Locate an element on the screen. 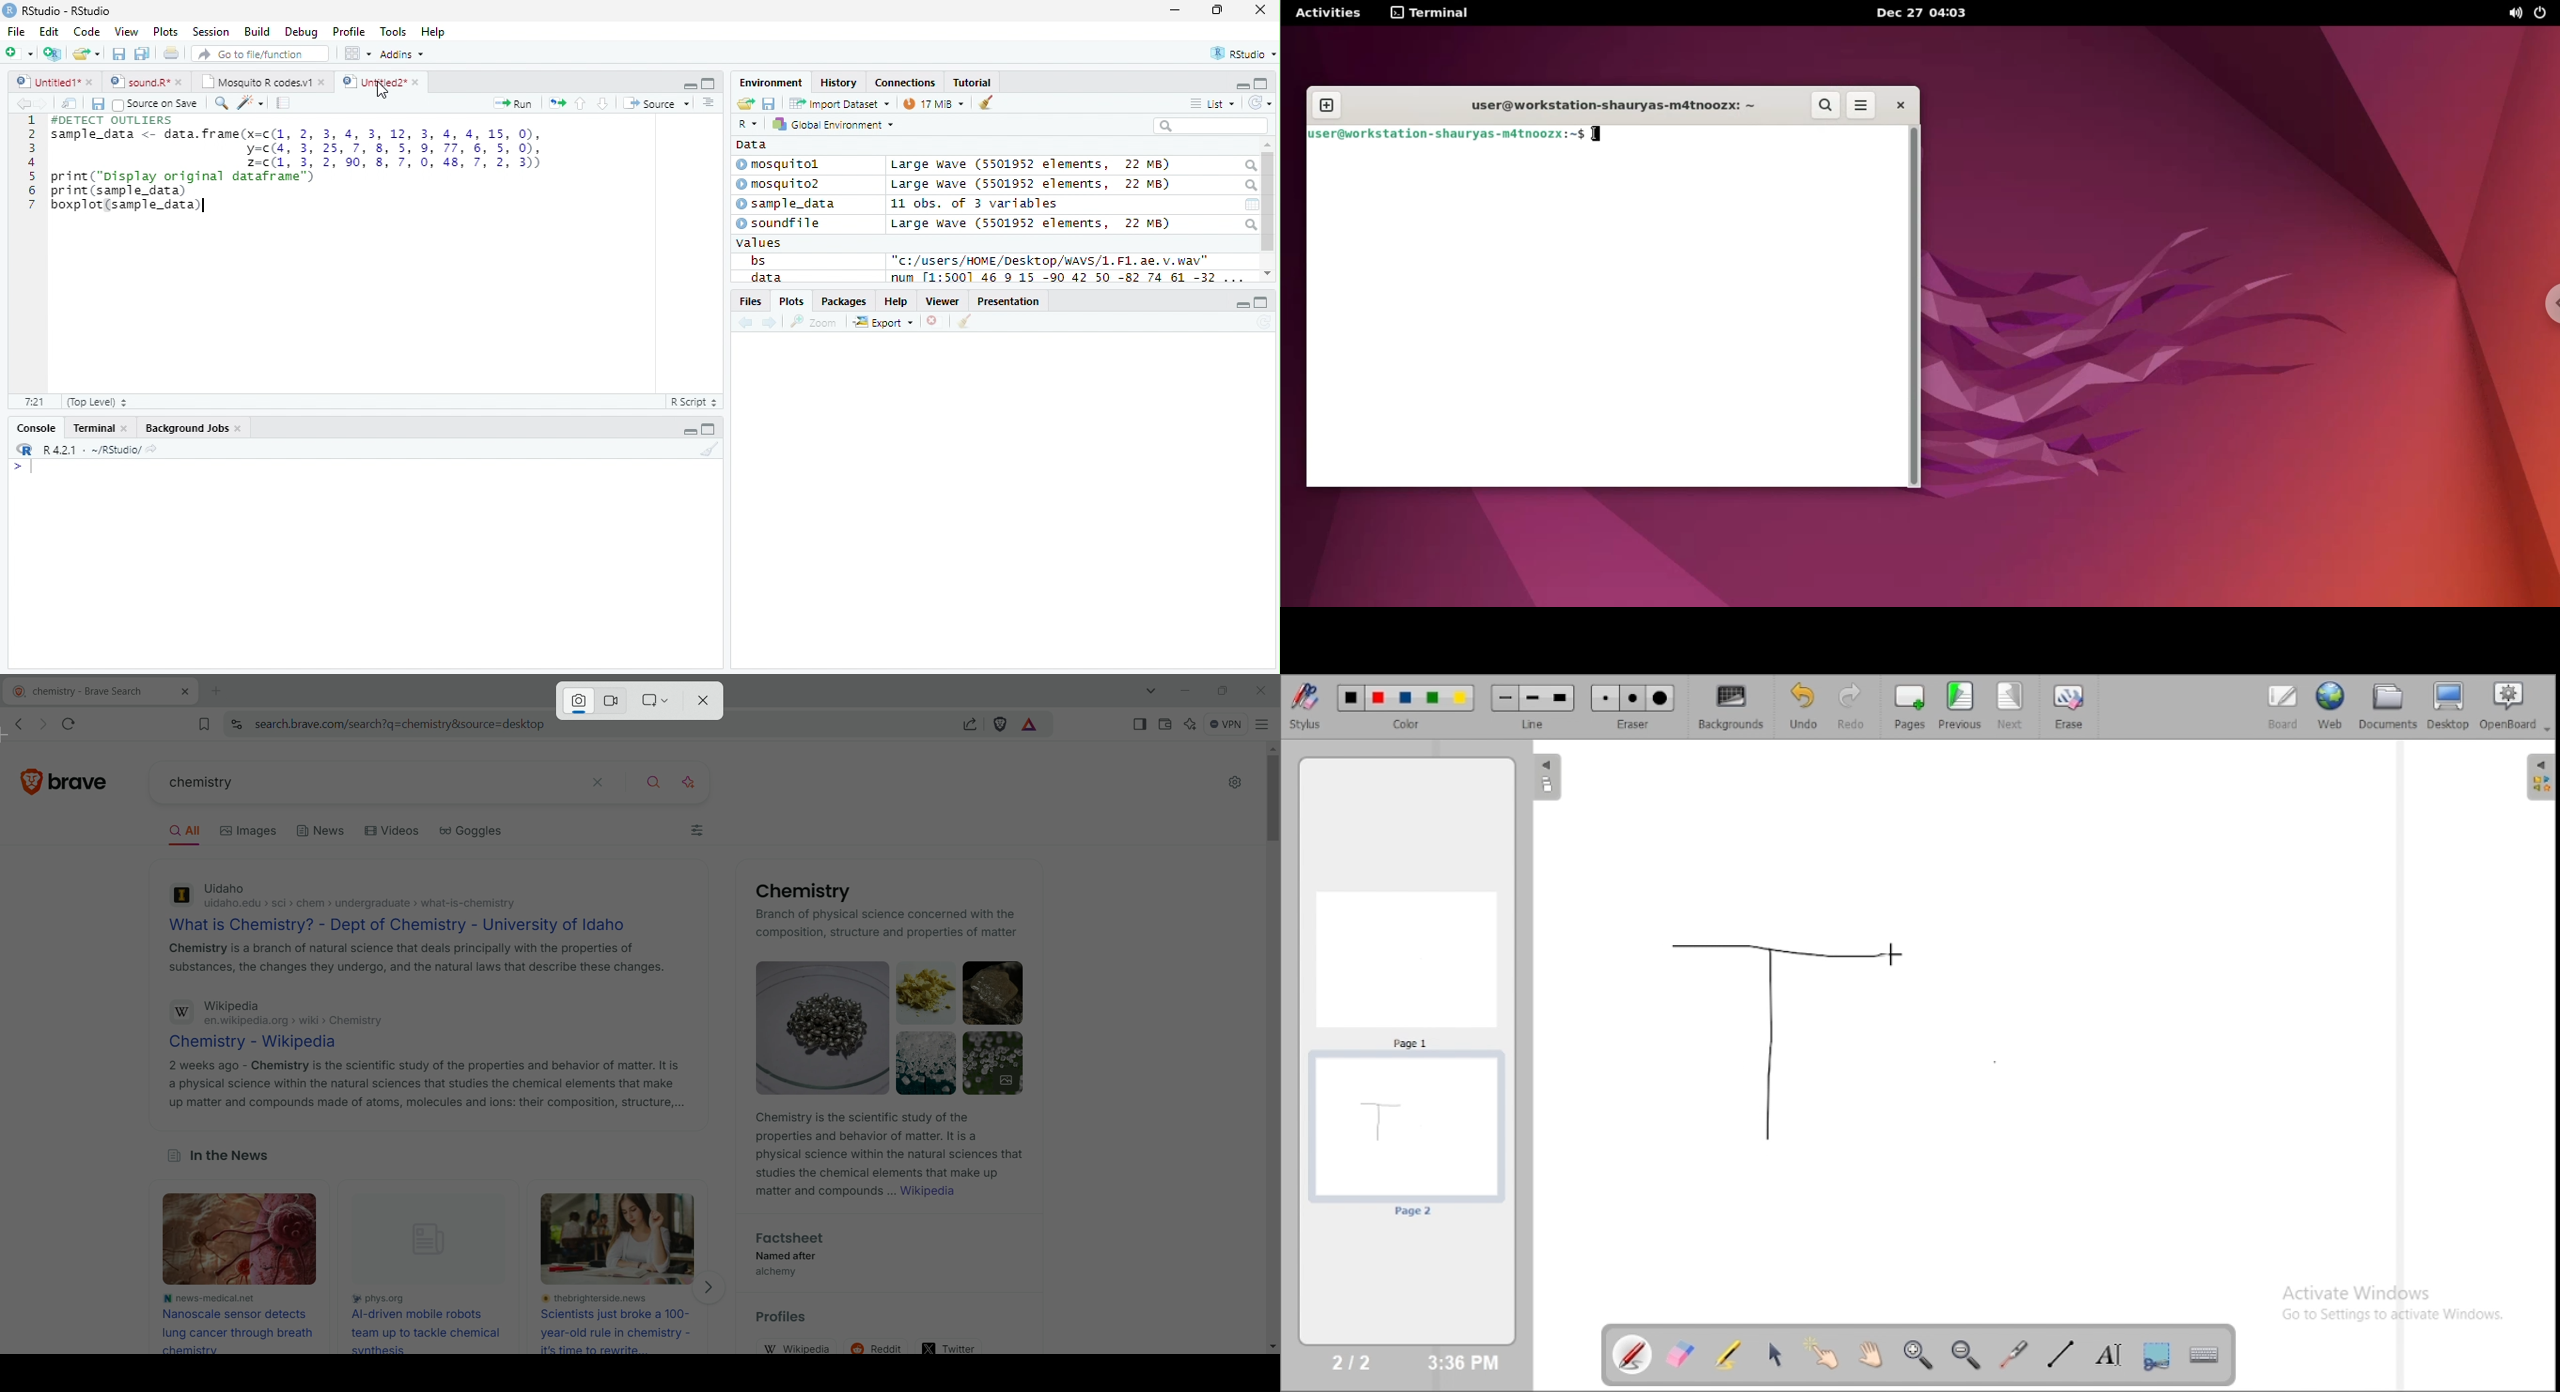 The image size is (2576, 1400). Viewer is located at coordinates (943, 302).